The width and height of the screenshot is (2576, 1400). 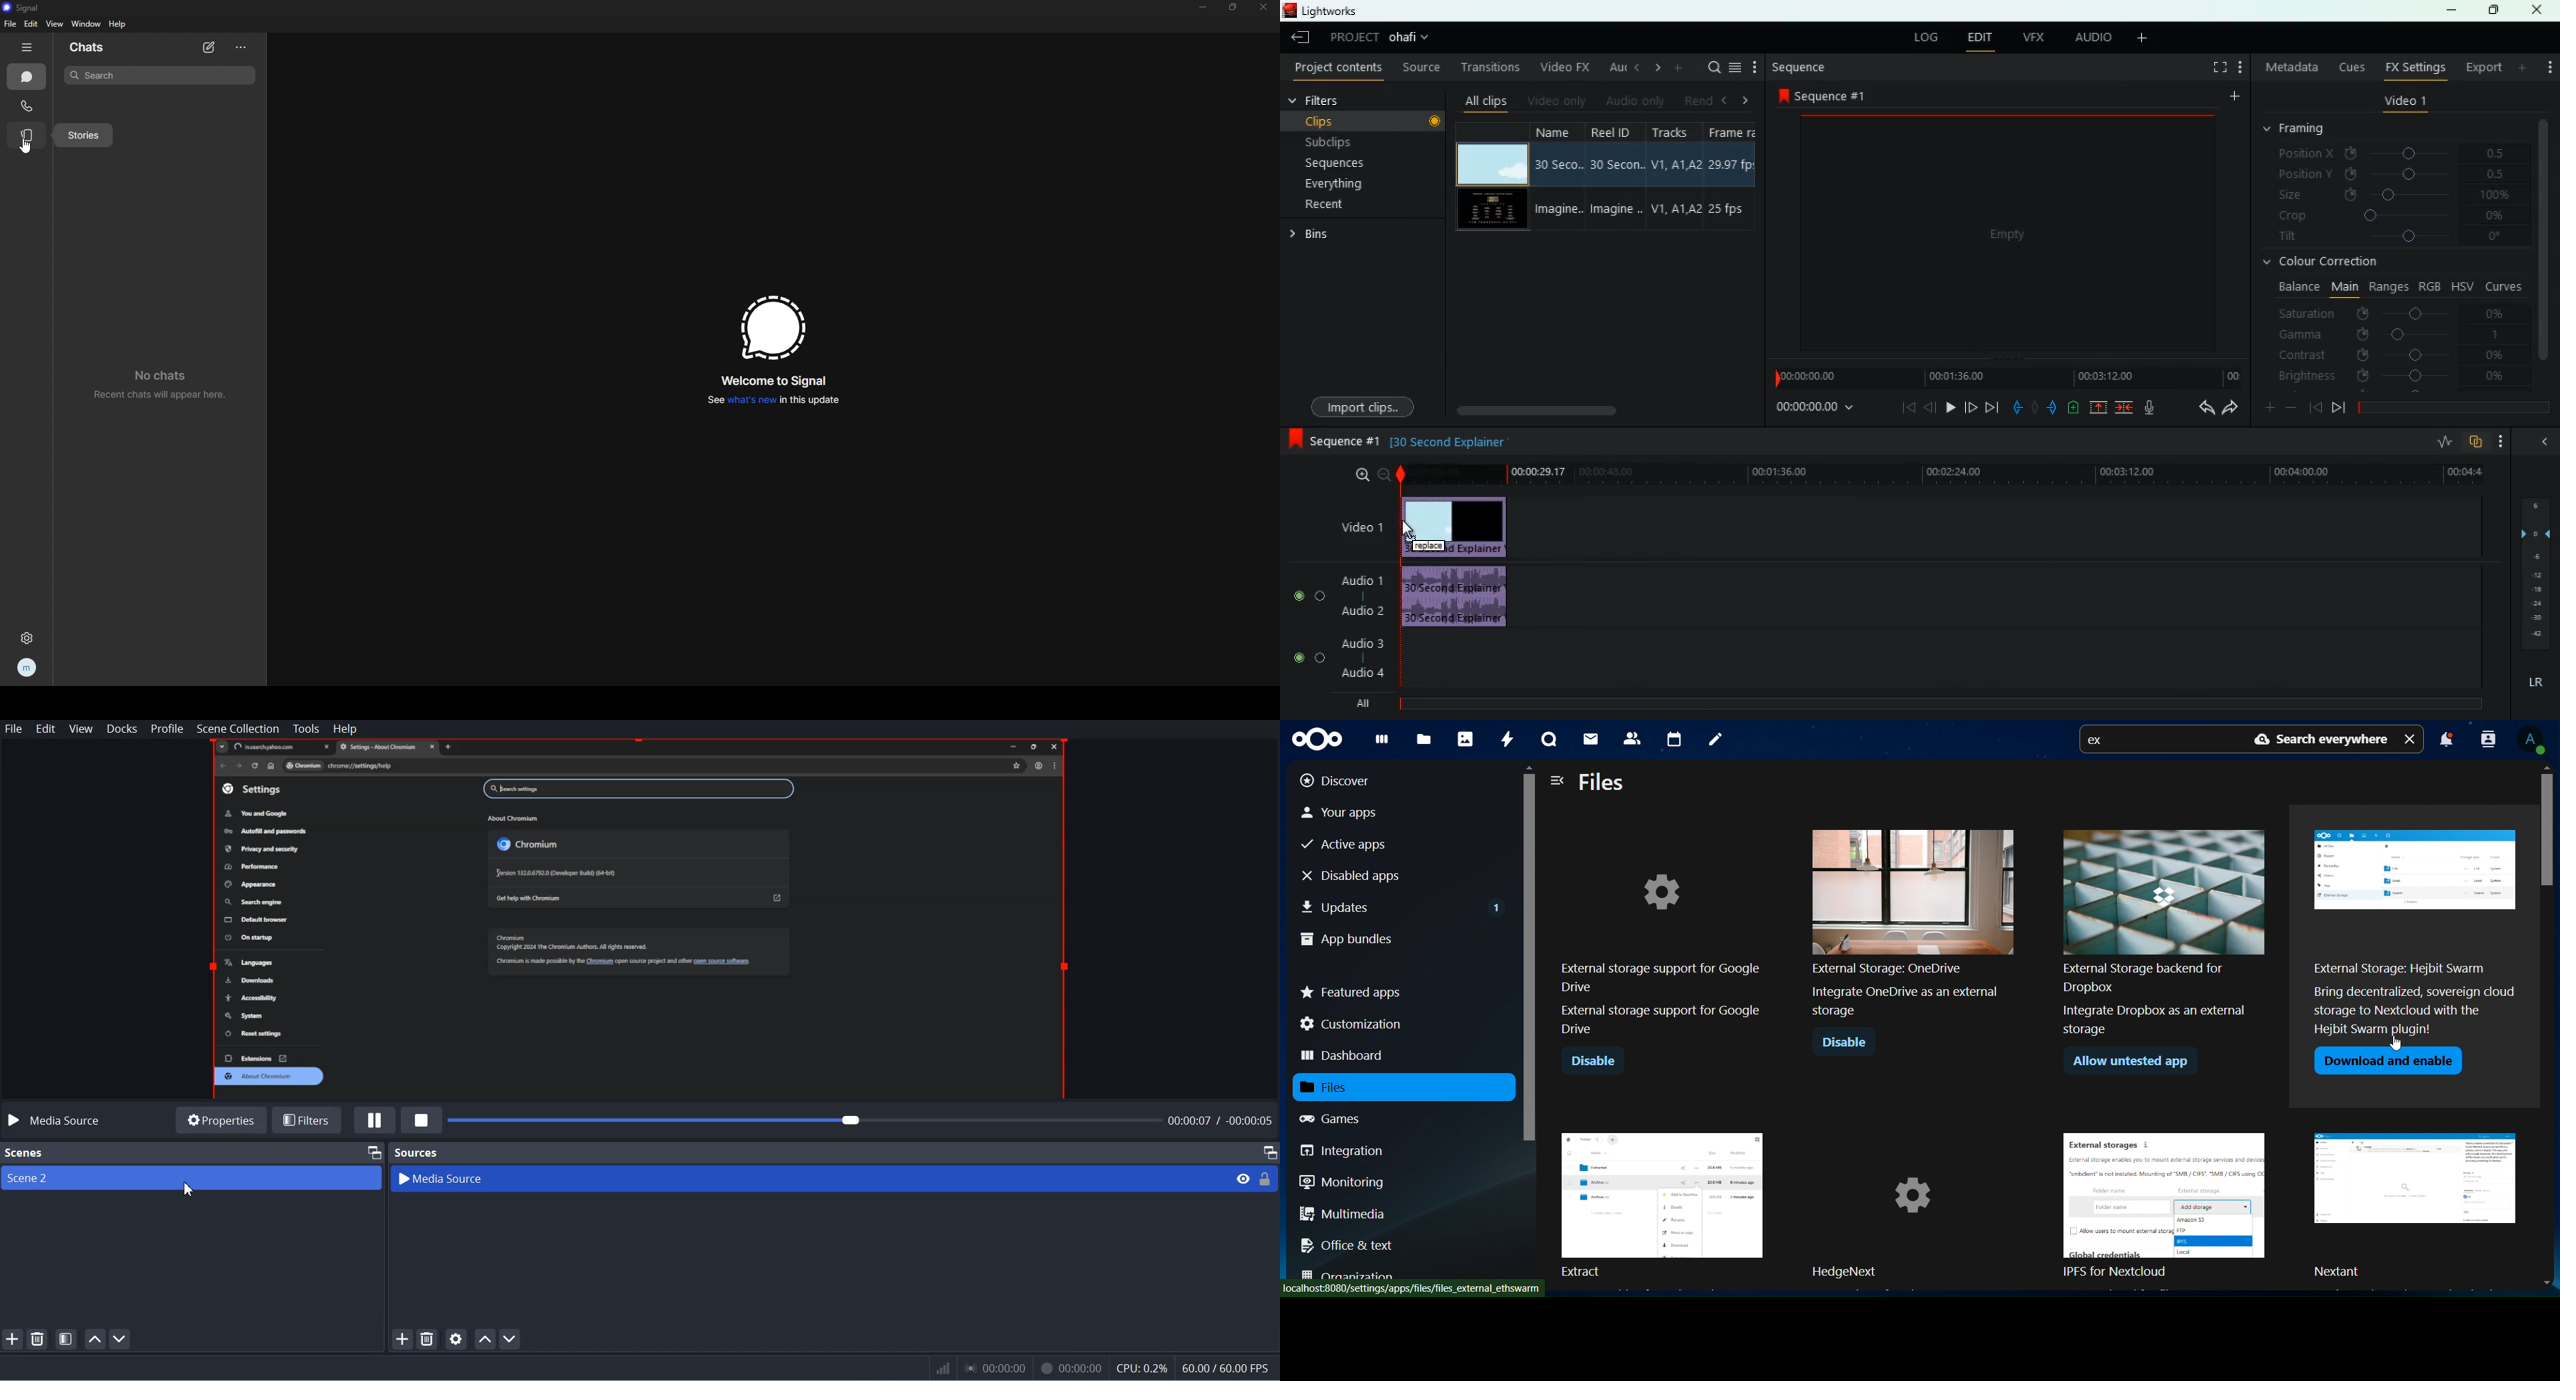 I want to click on stories, so click(x=27, y=135).